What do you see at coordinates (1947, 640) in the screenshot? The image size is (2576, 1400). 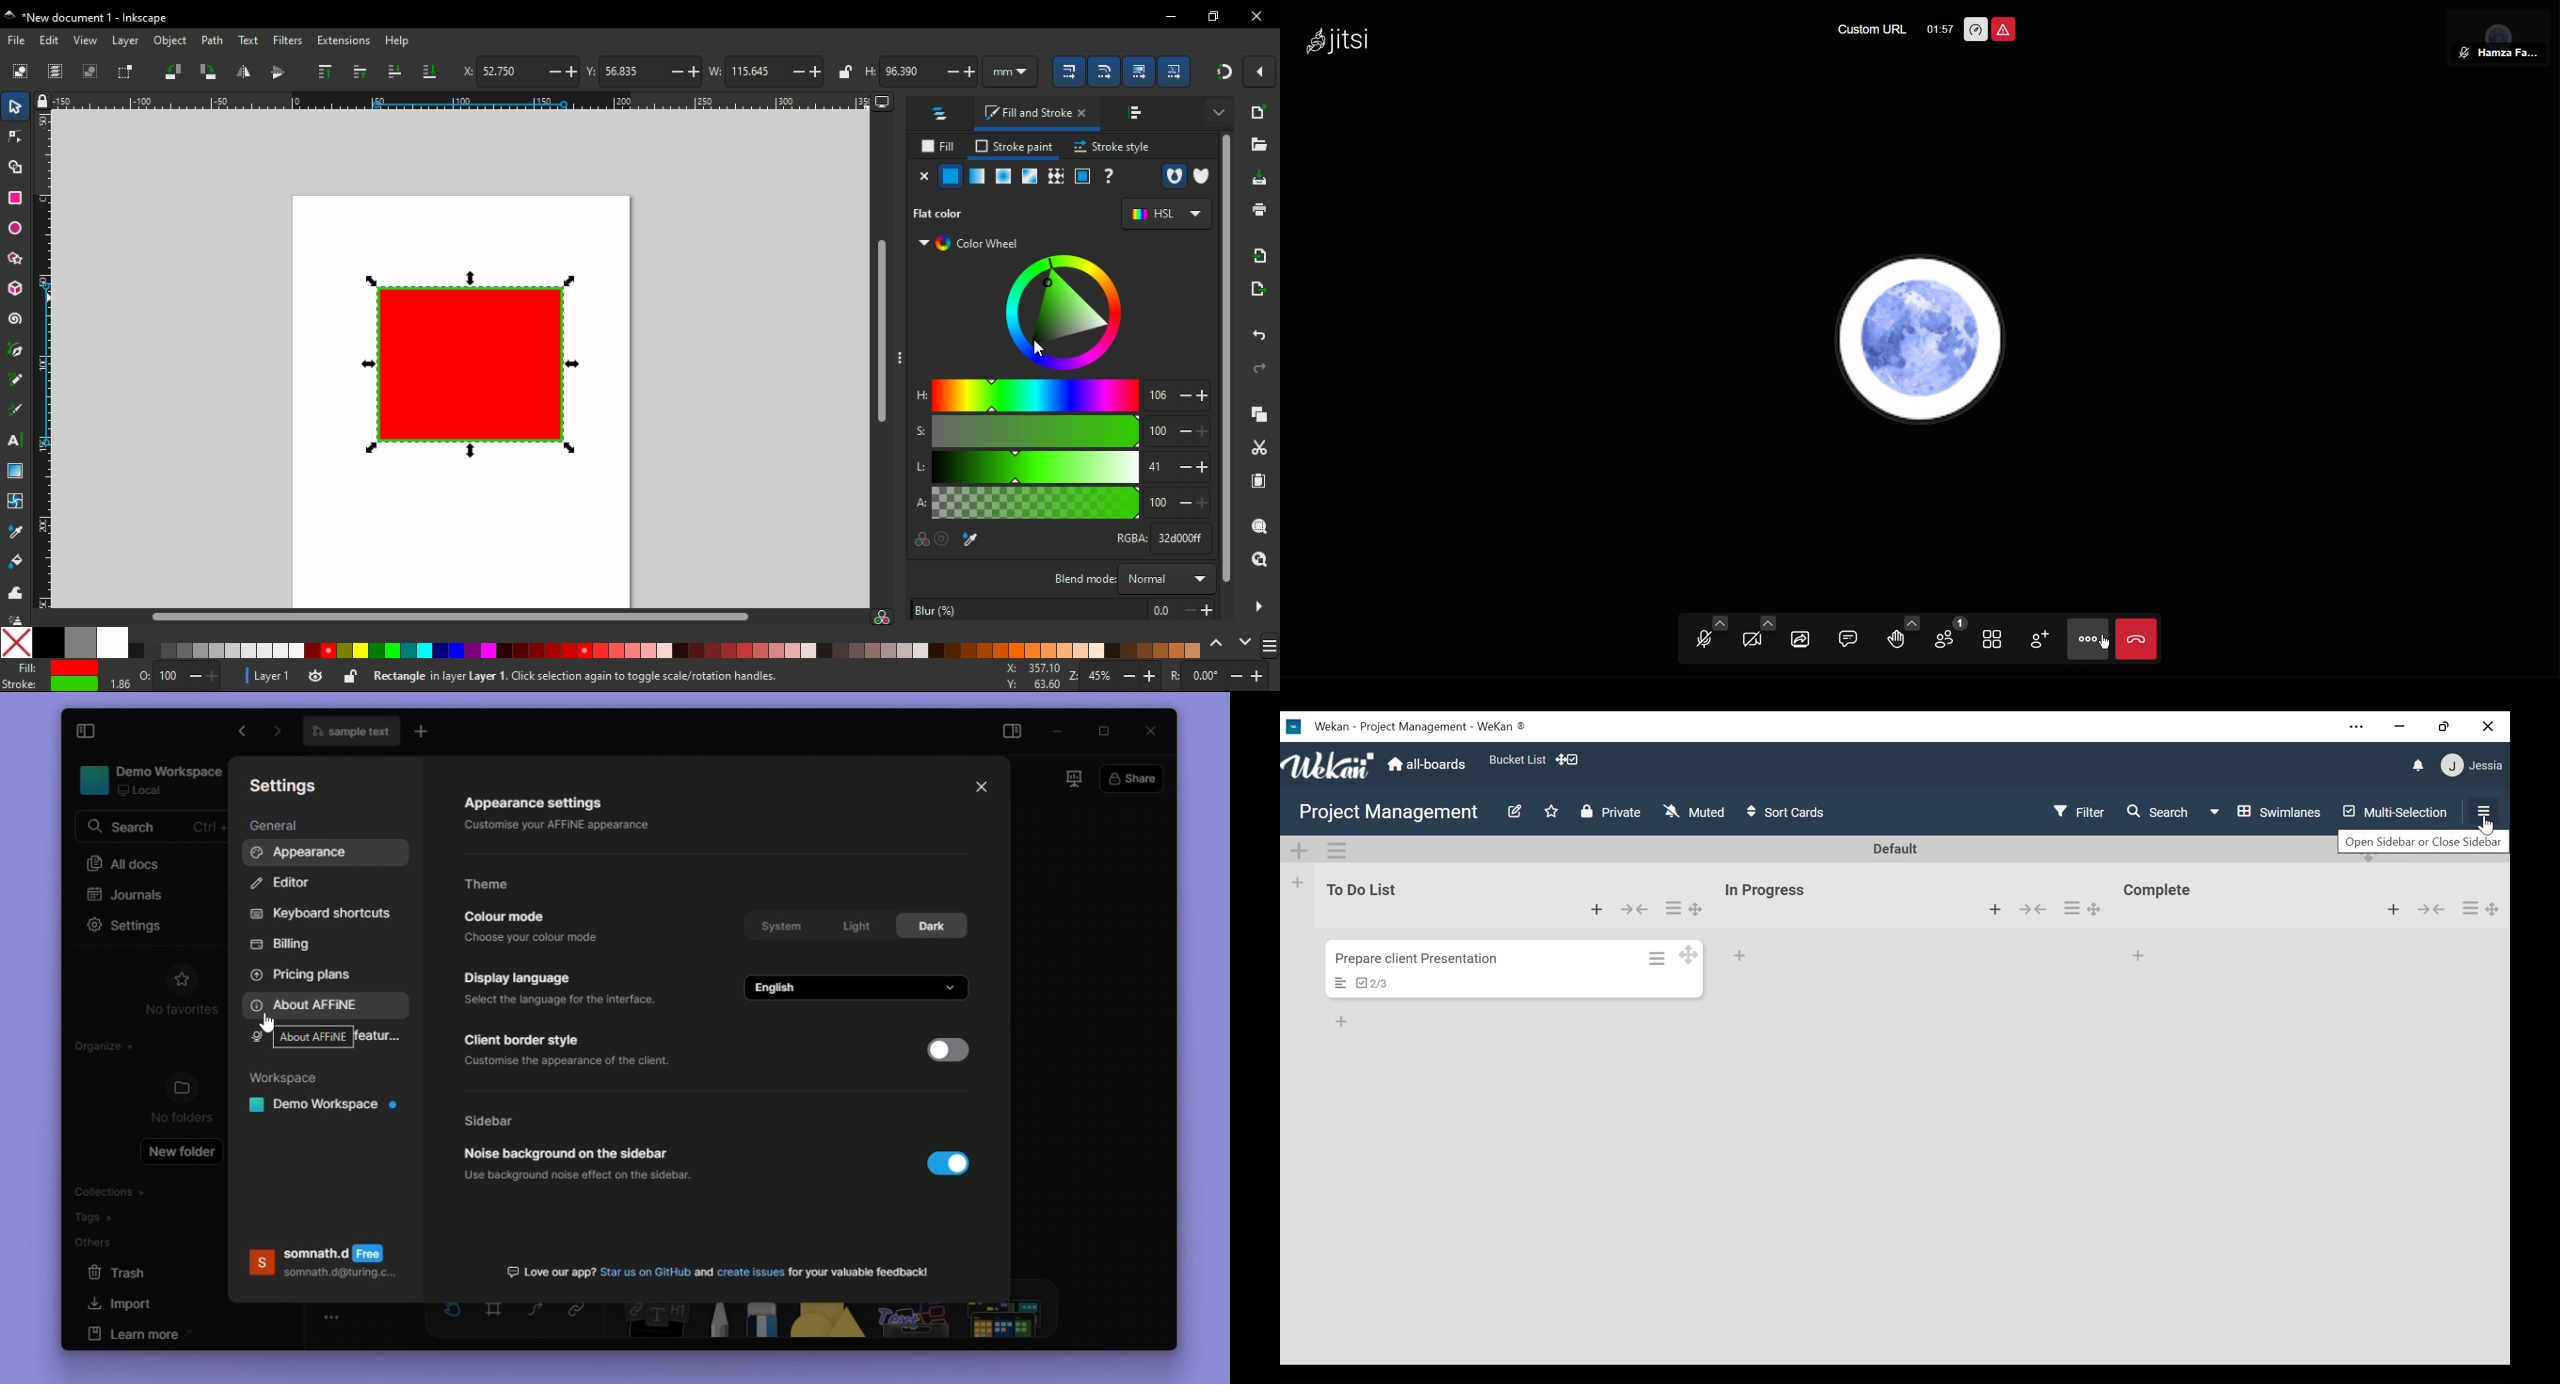 I see `Participants` at bounding box center [1947, 640].